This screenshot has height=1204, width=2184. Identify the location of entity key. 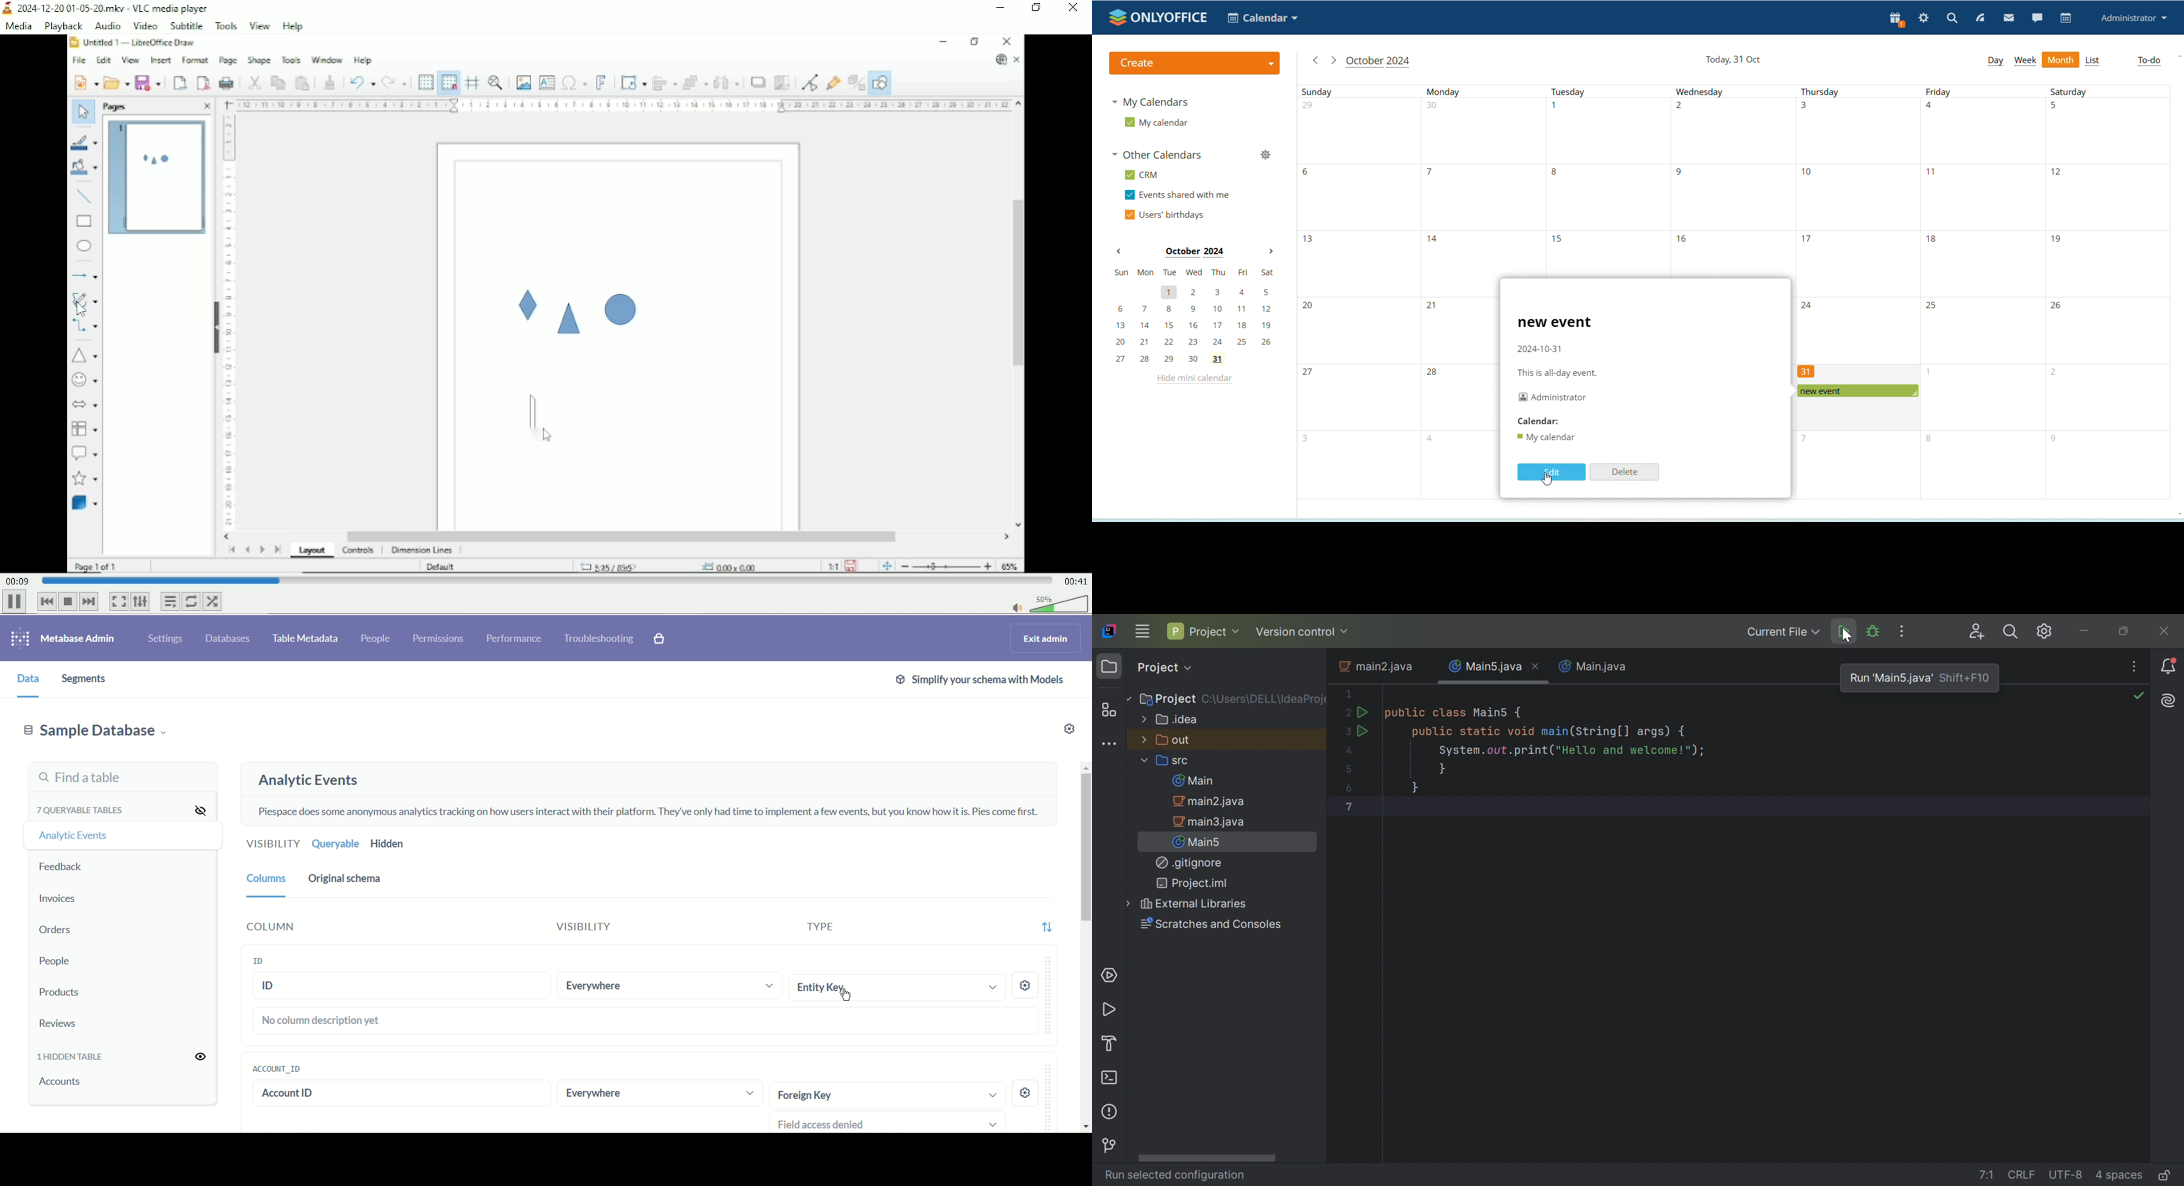
(899, 989).